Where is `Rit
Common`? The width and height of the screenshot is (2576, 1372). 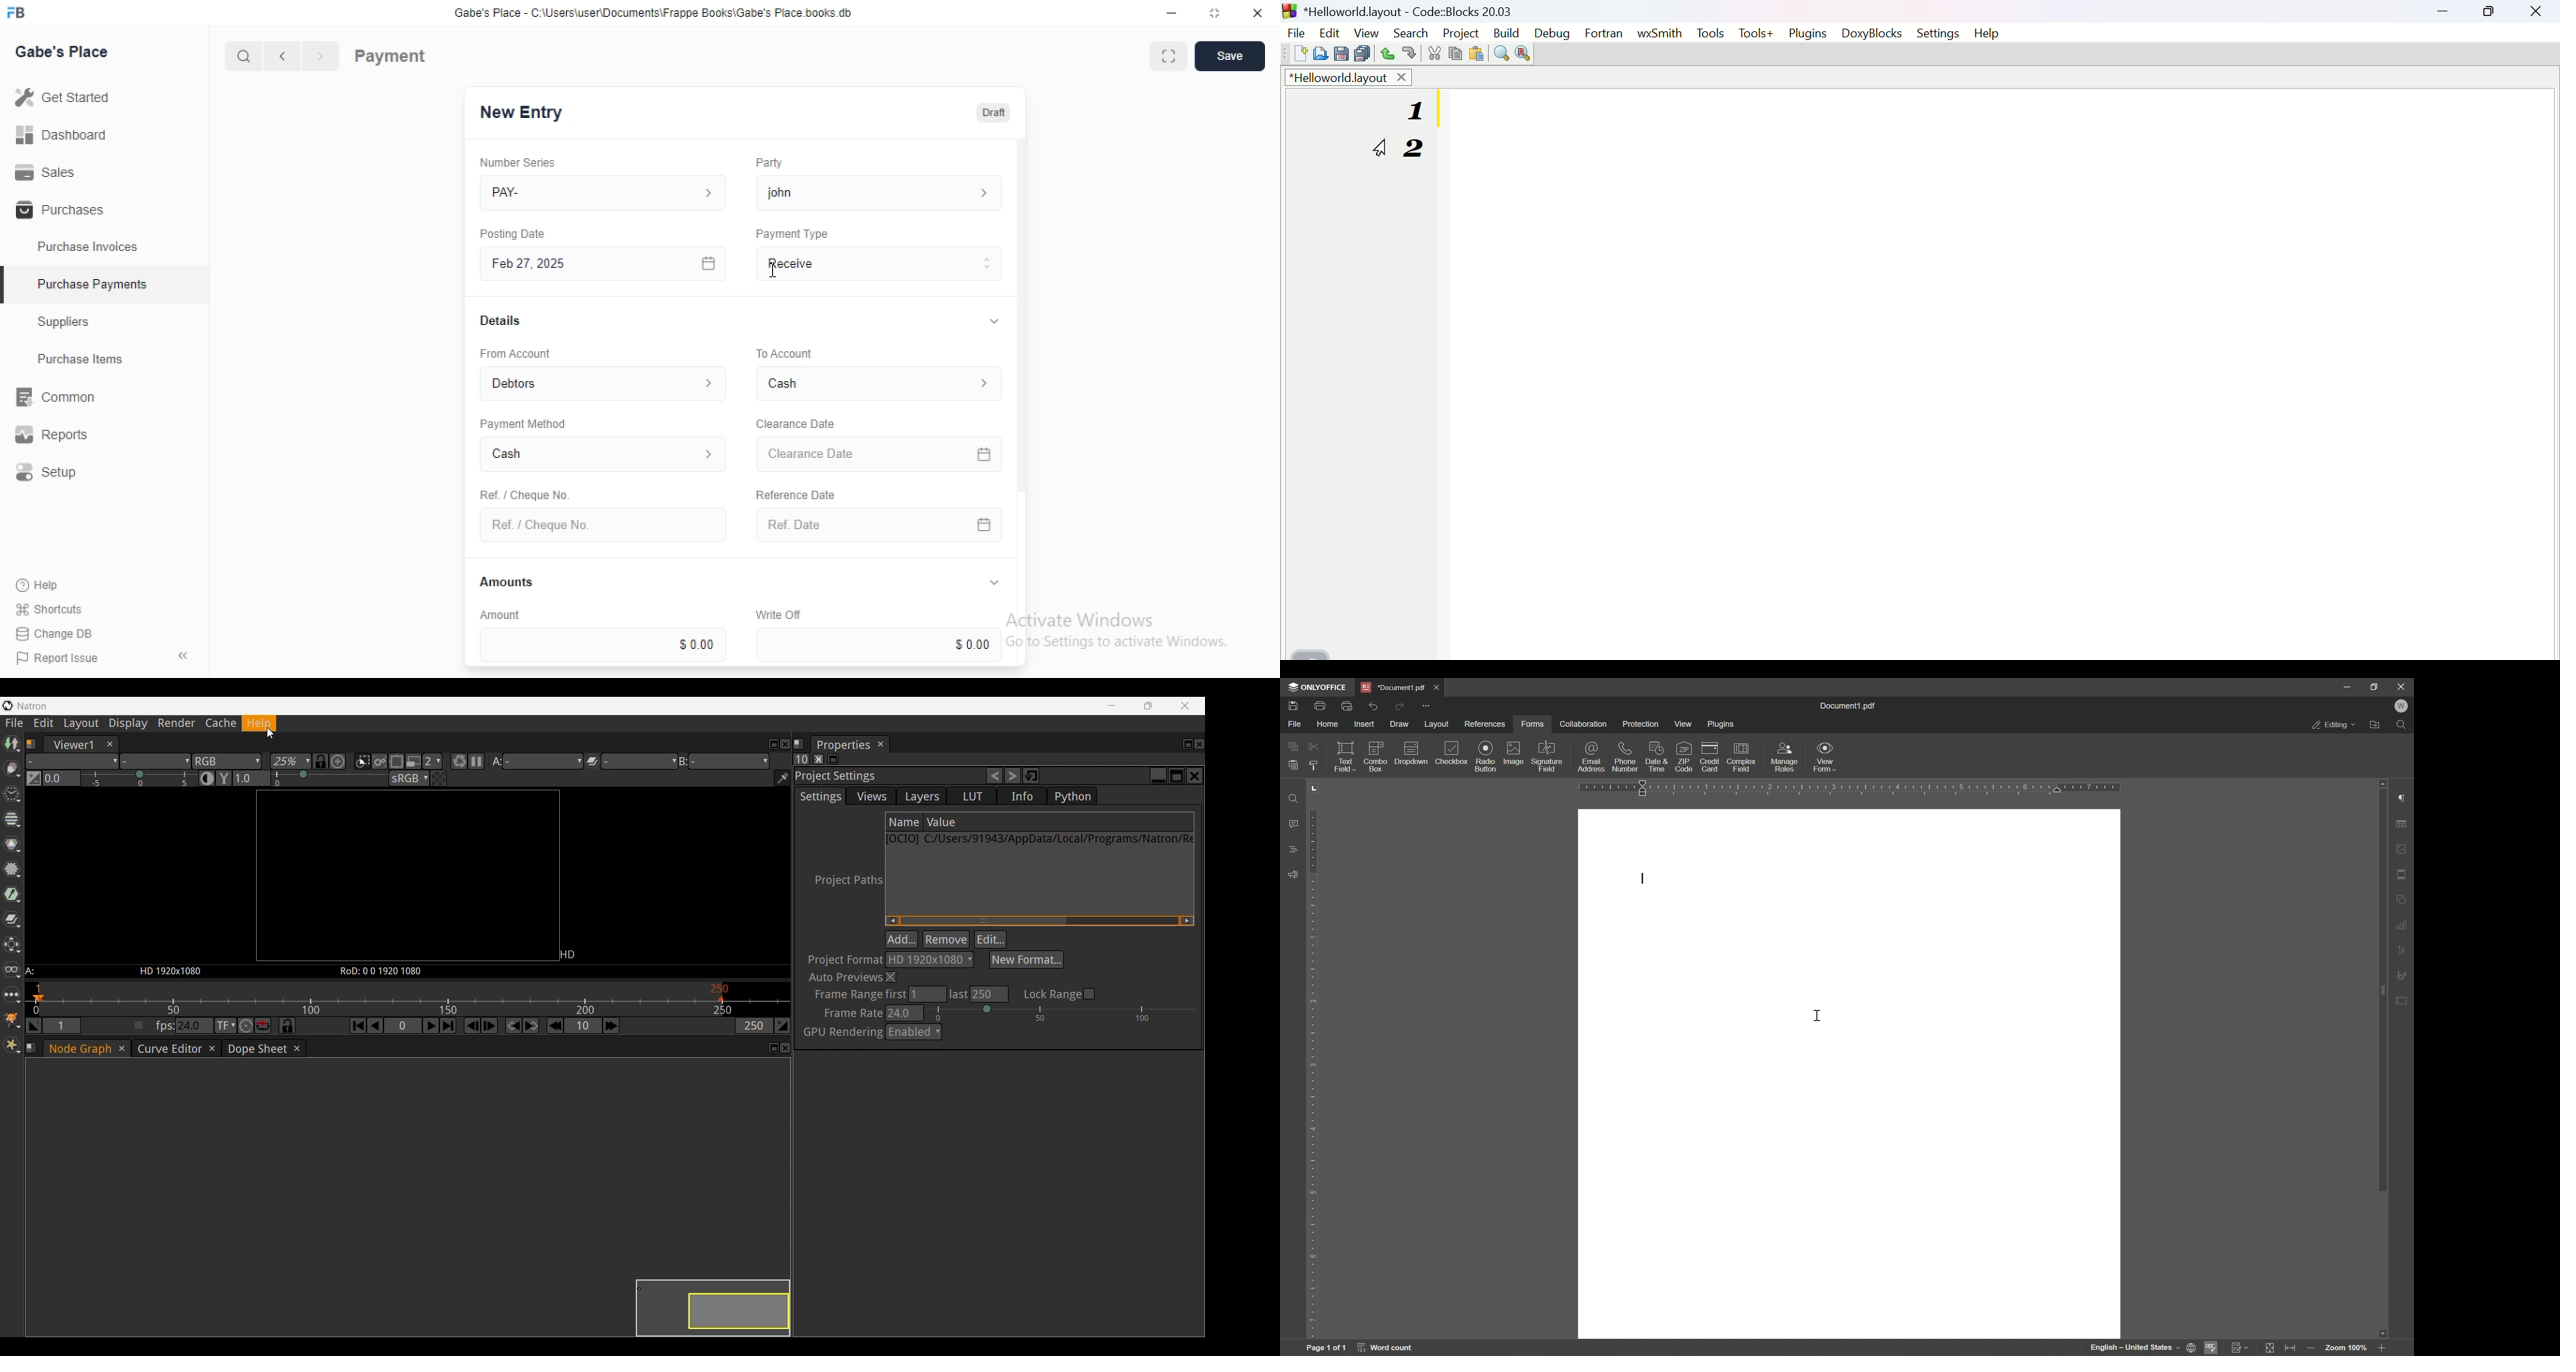
Rit
Common is located at coordinates (55, 398).